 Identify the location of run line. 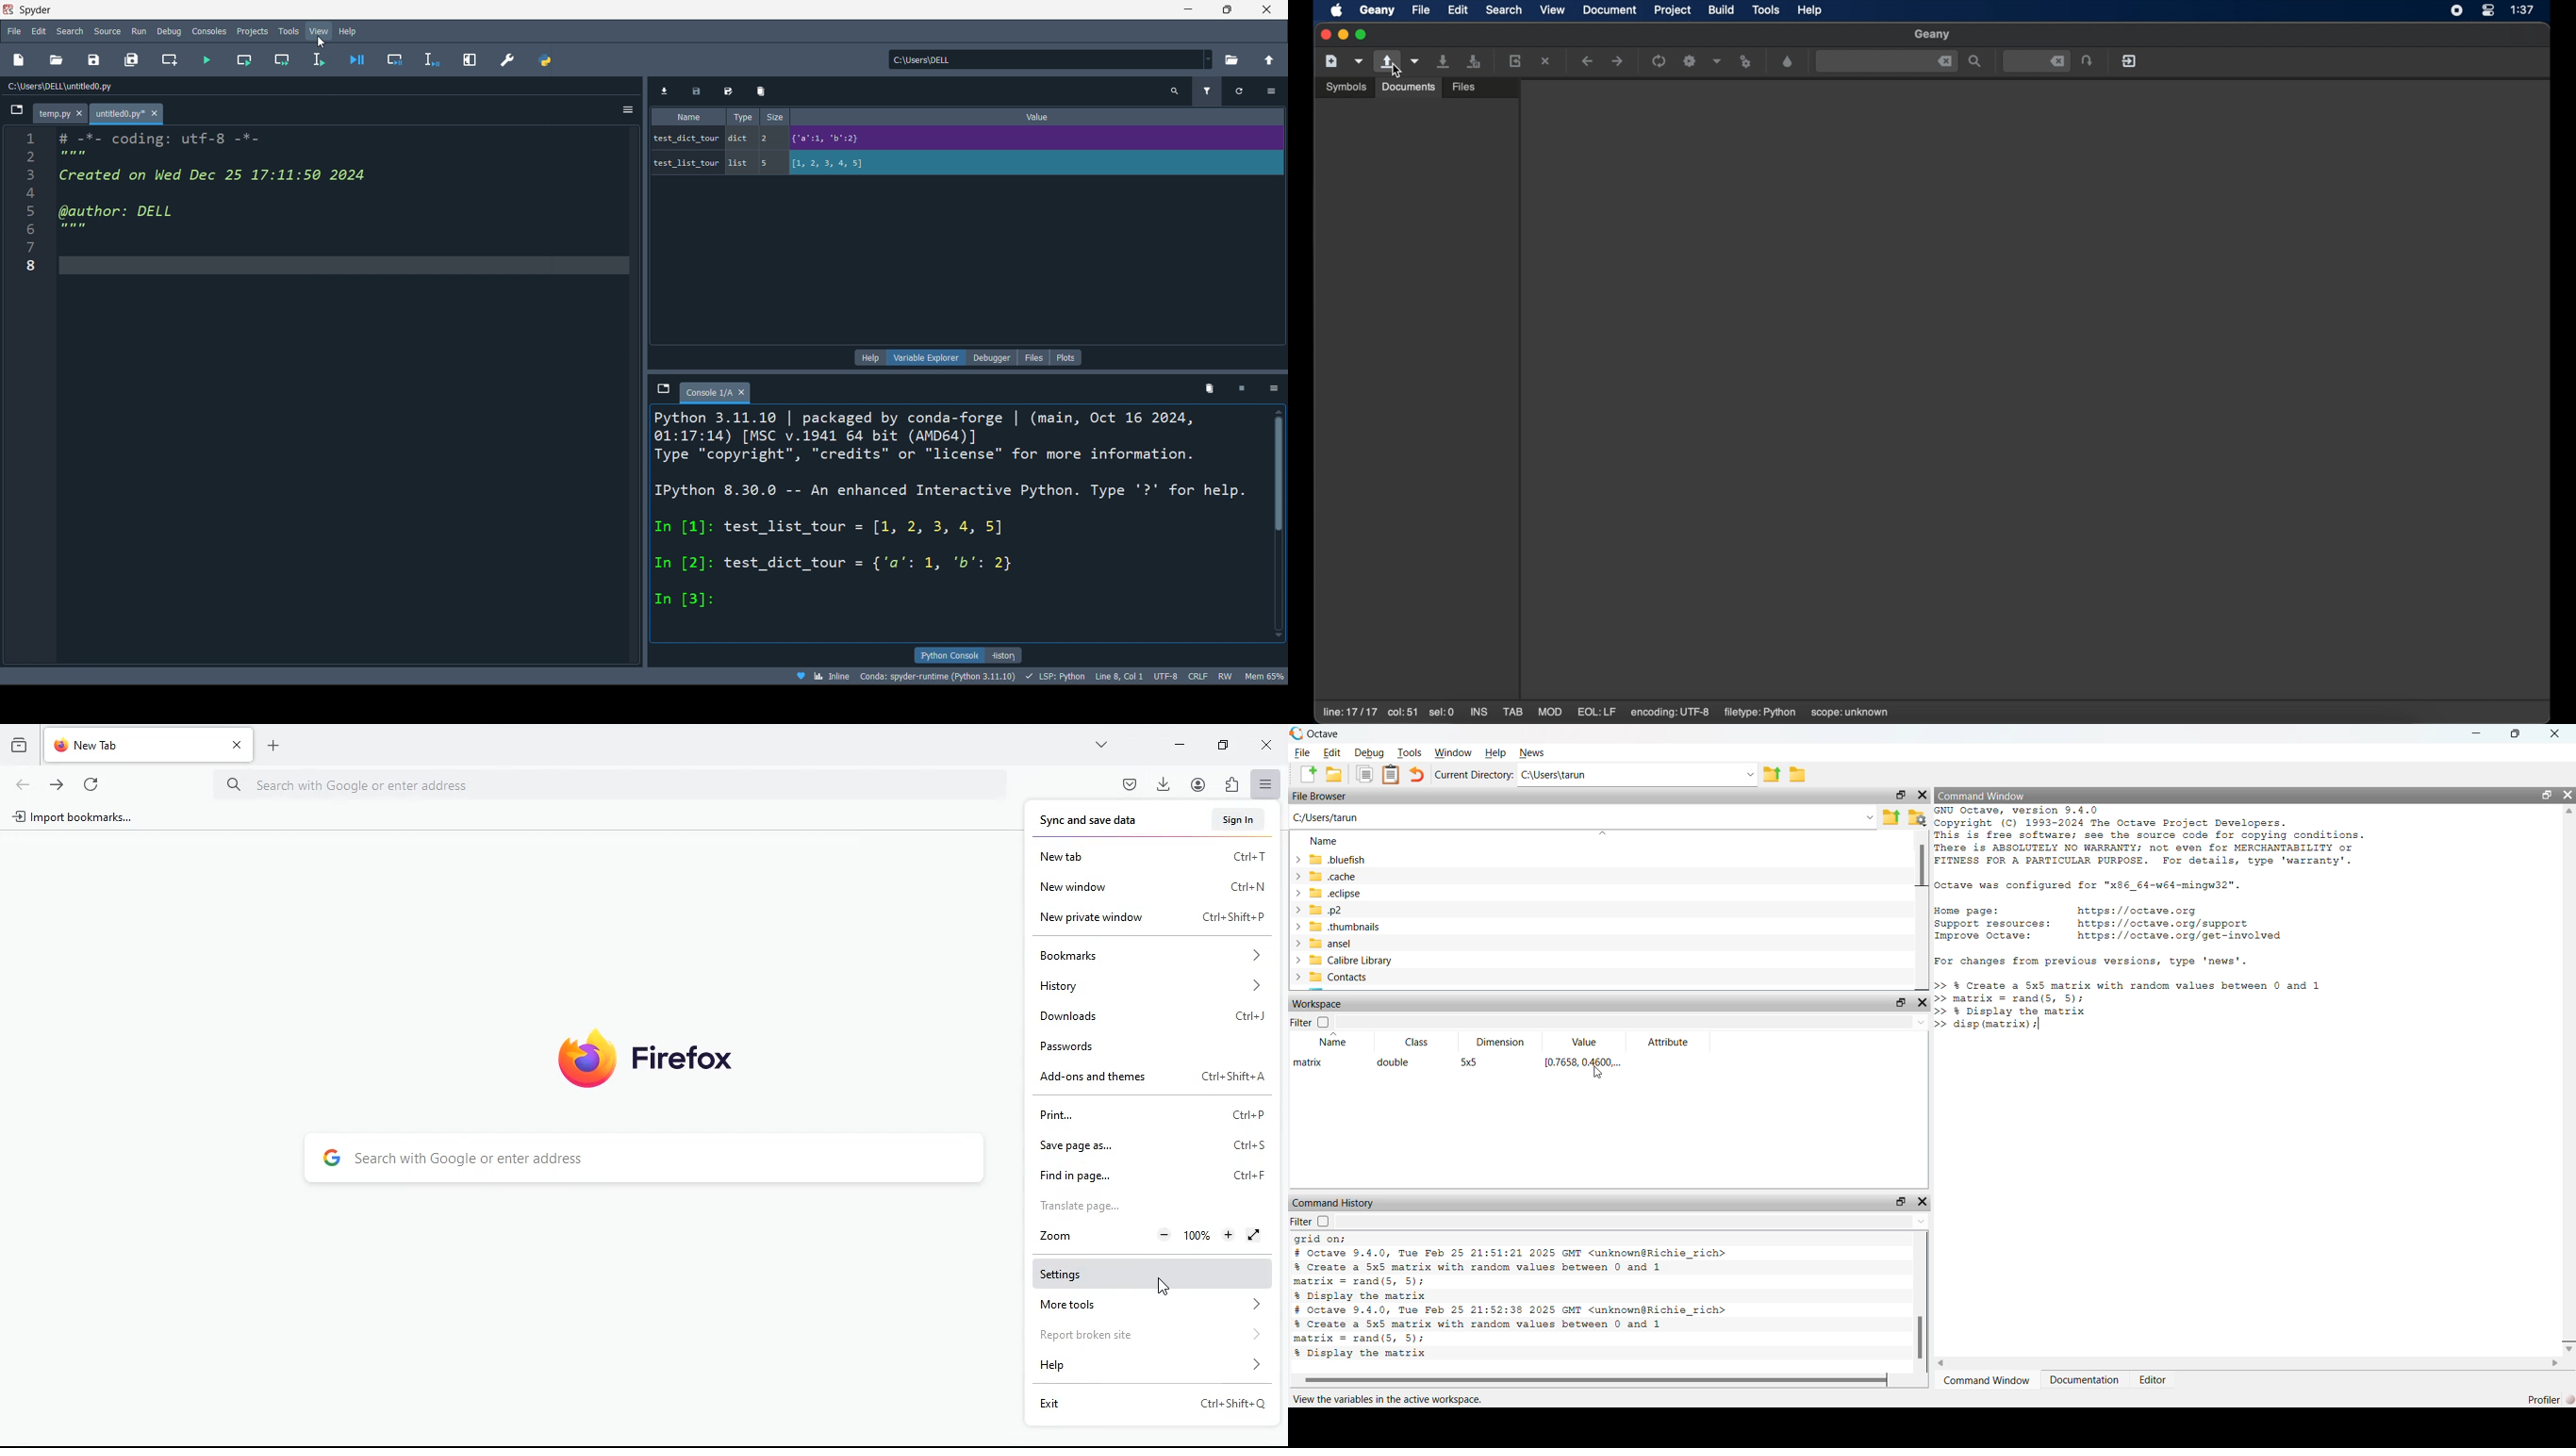
(322, 60).